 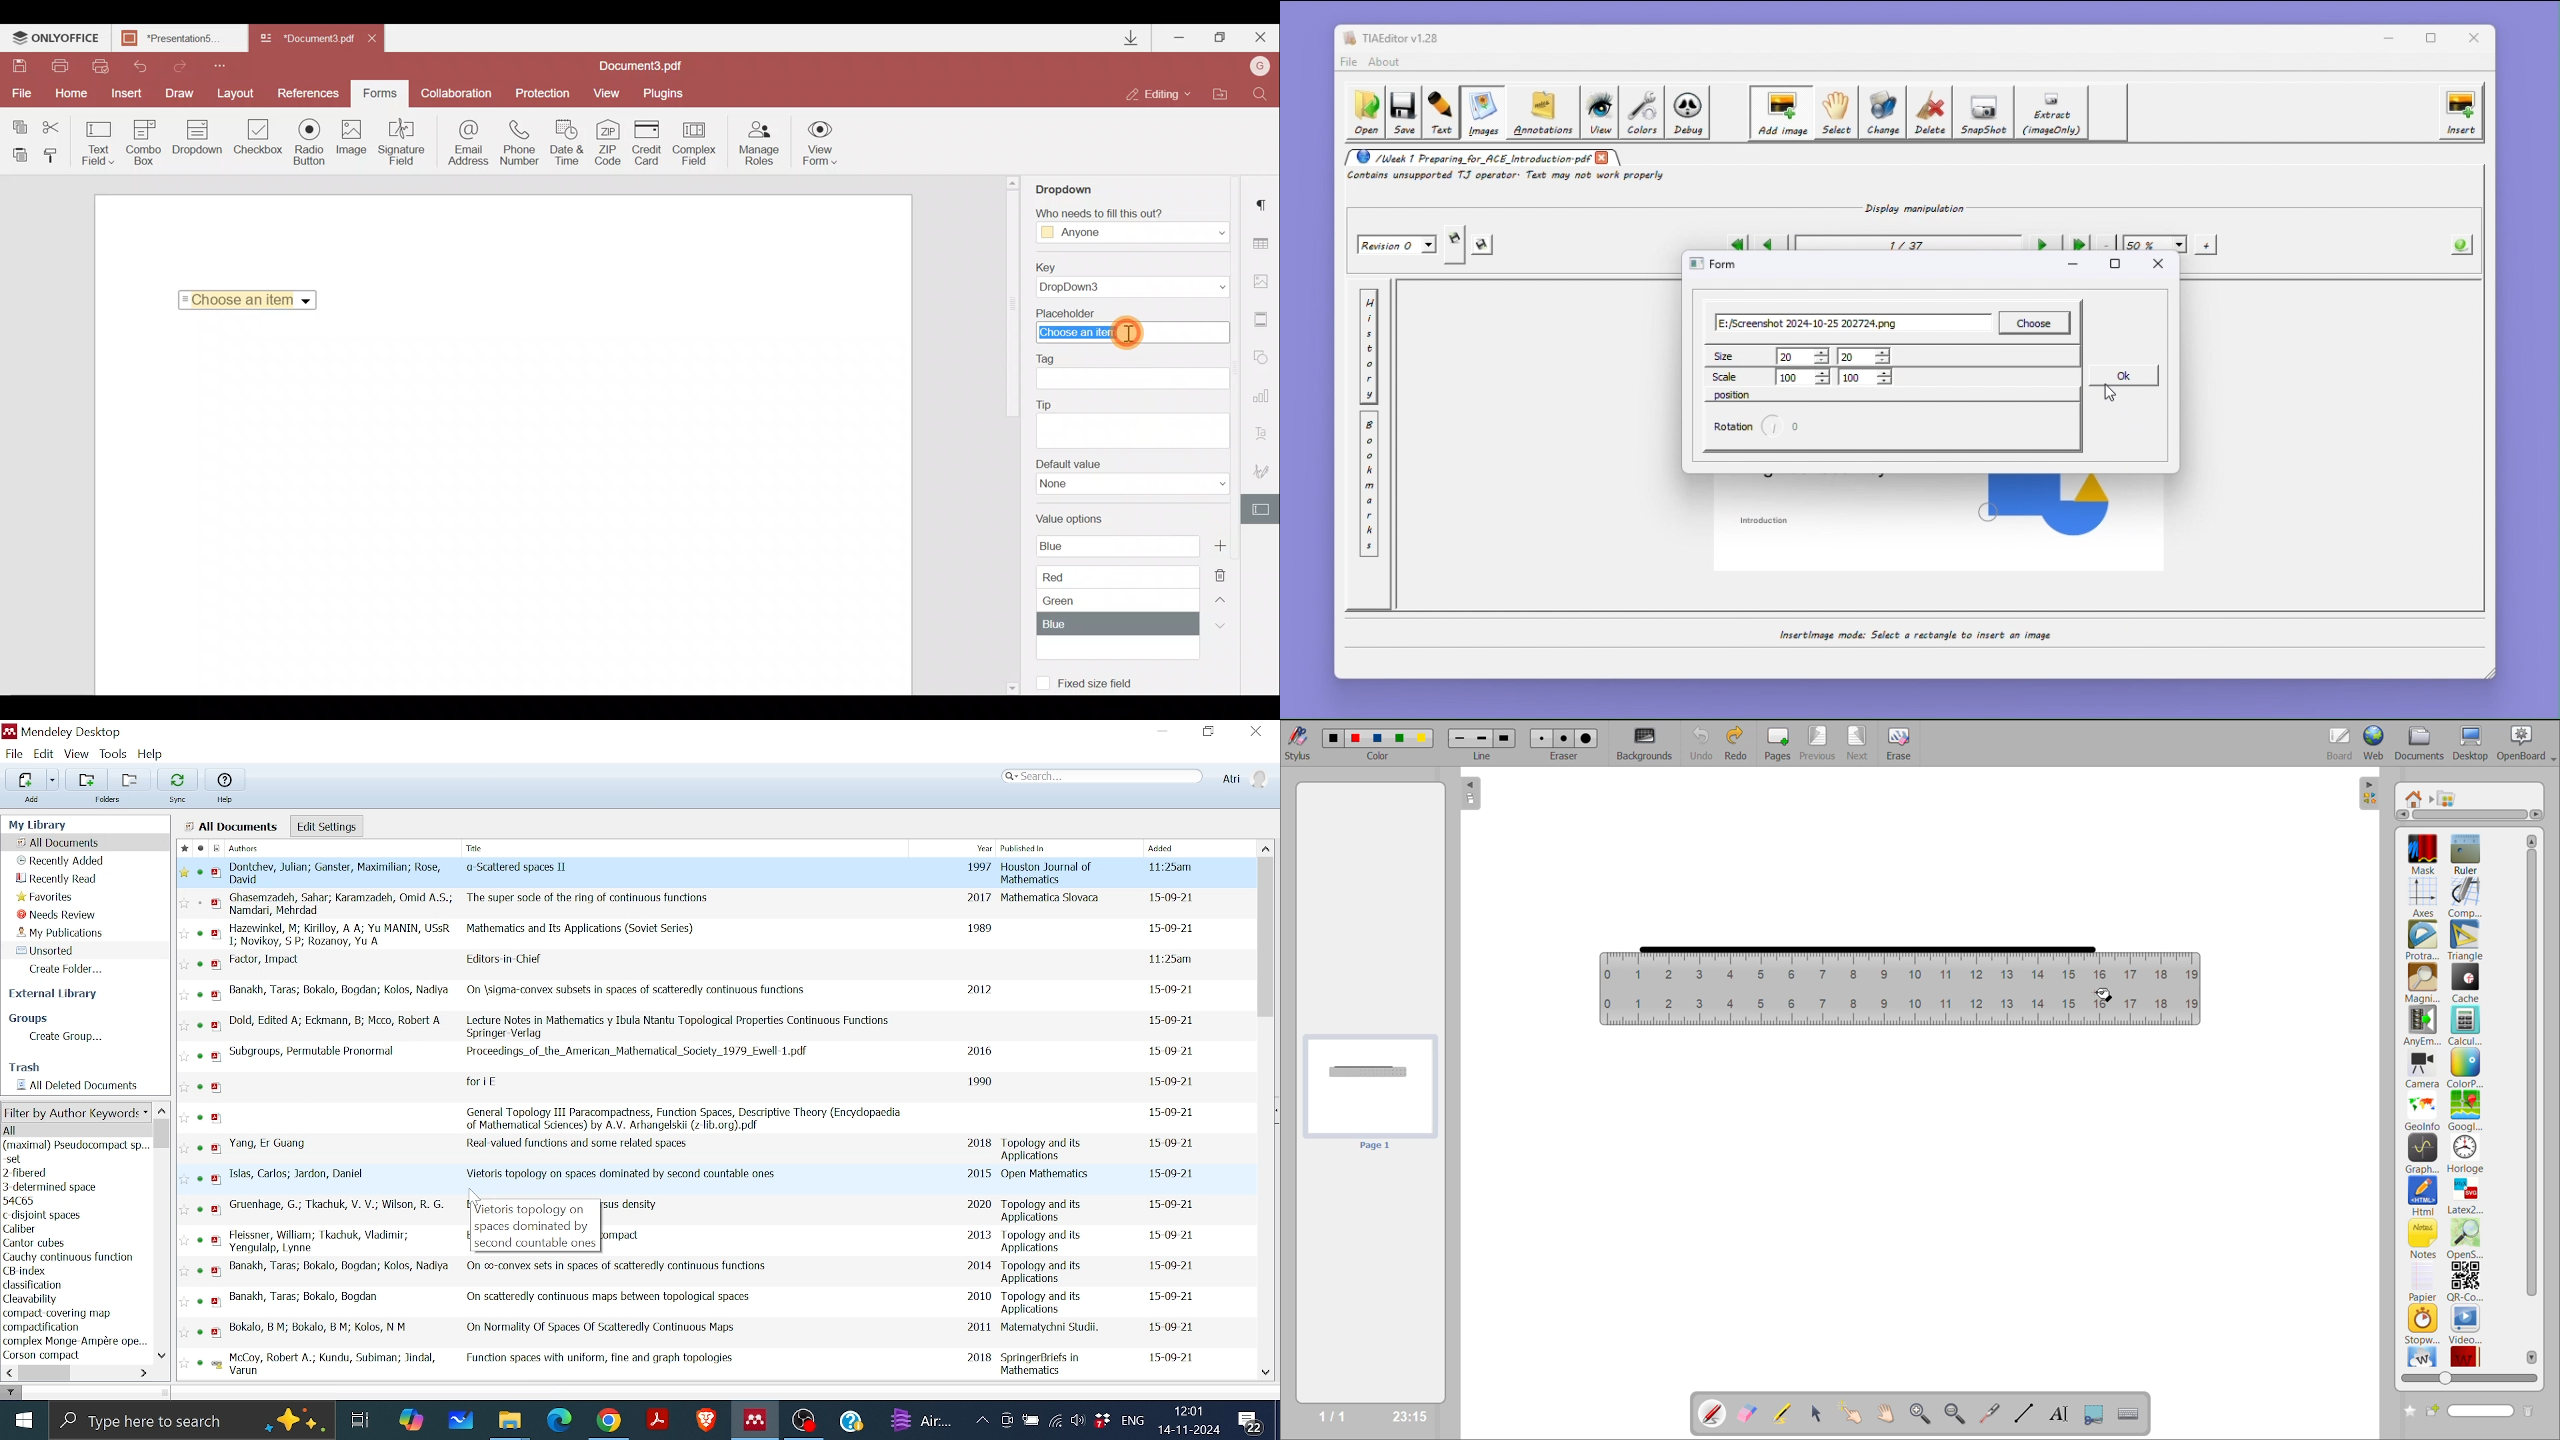 What do you see at coordinates (1861, 947) in the screenshot?
I see `line drawn` at bounding box center [1861, 947].